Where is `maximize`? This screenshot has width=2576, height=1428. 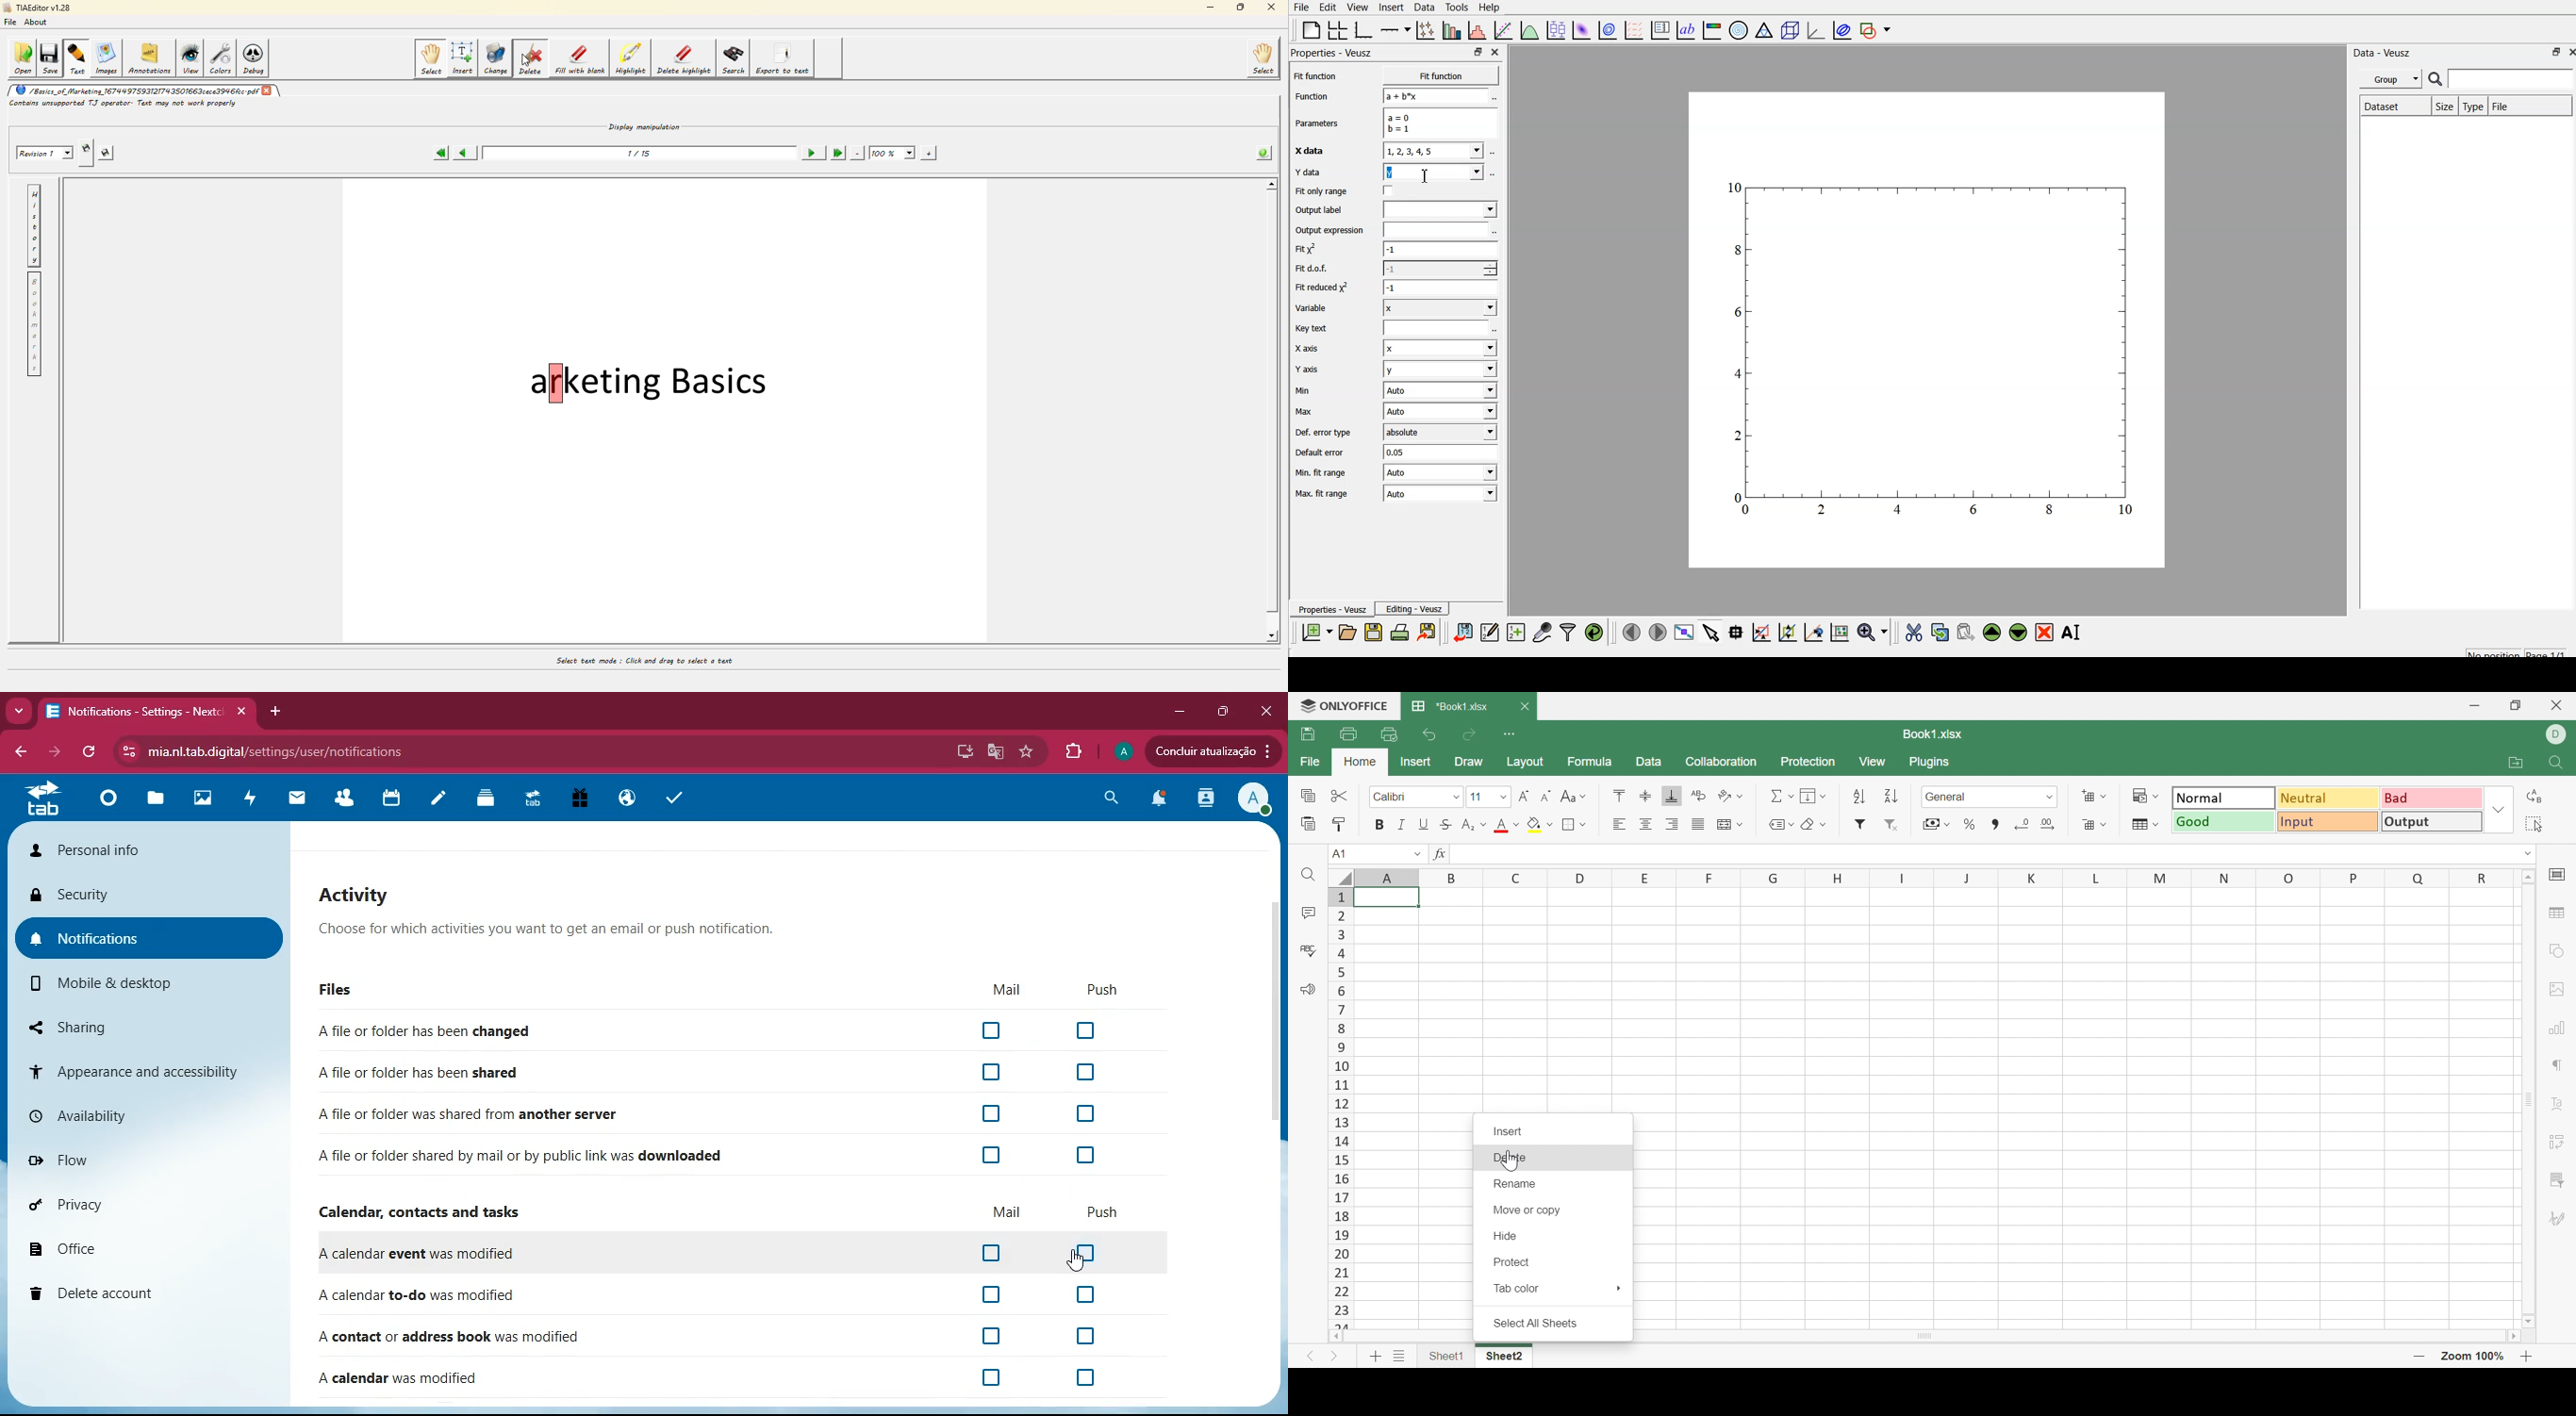 maximize is located at coordinates (1225, 711).